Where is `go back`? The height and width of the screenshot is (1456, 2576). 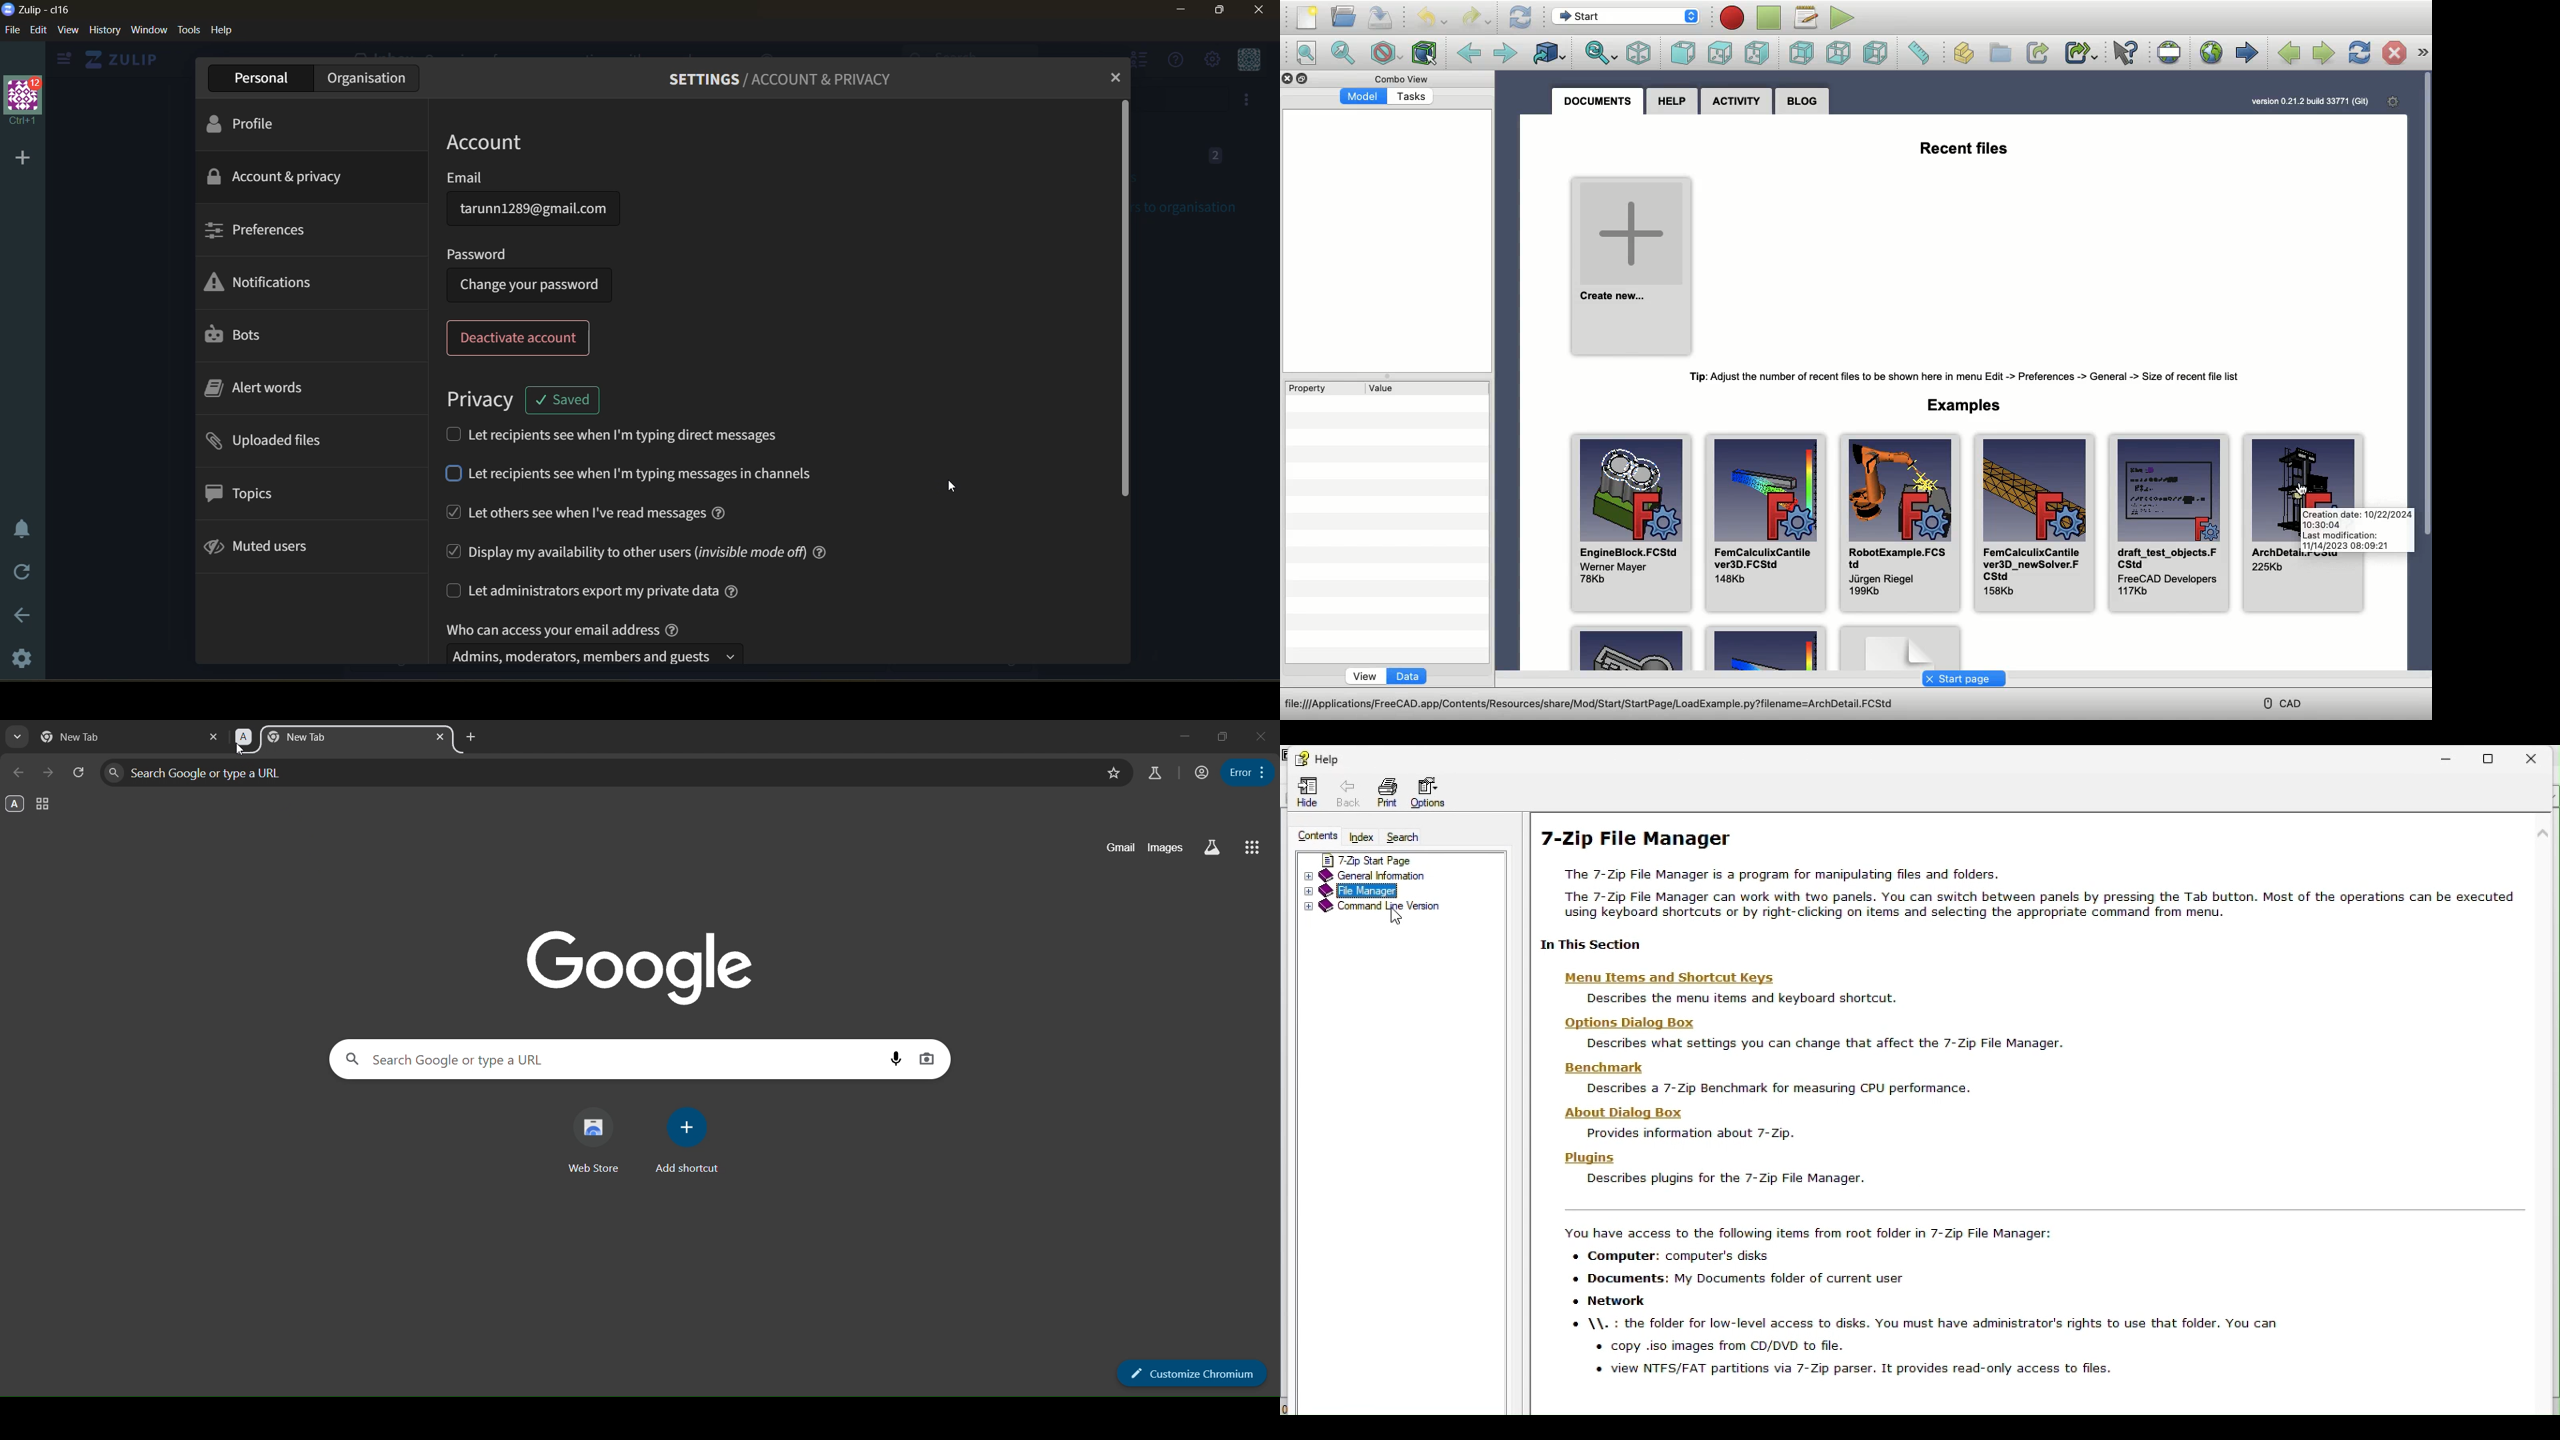
go back is located at coordinates (23, 621).